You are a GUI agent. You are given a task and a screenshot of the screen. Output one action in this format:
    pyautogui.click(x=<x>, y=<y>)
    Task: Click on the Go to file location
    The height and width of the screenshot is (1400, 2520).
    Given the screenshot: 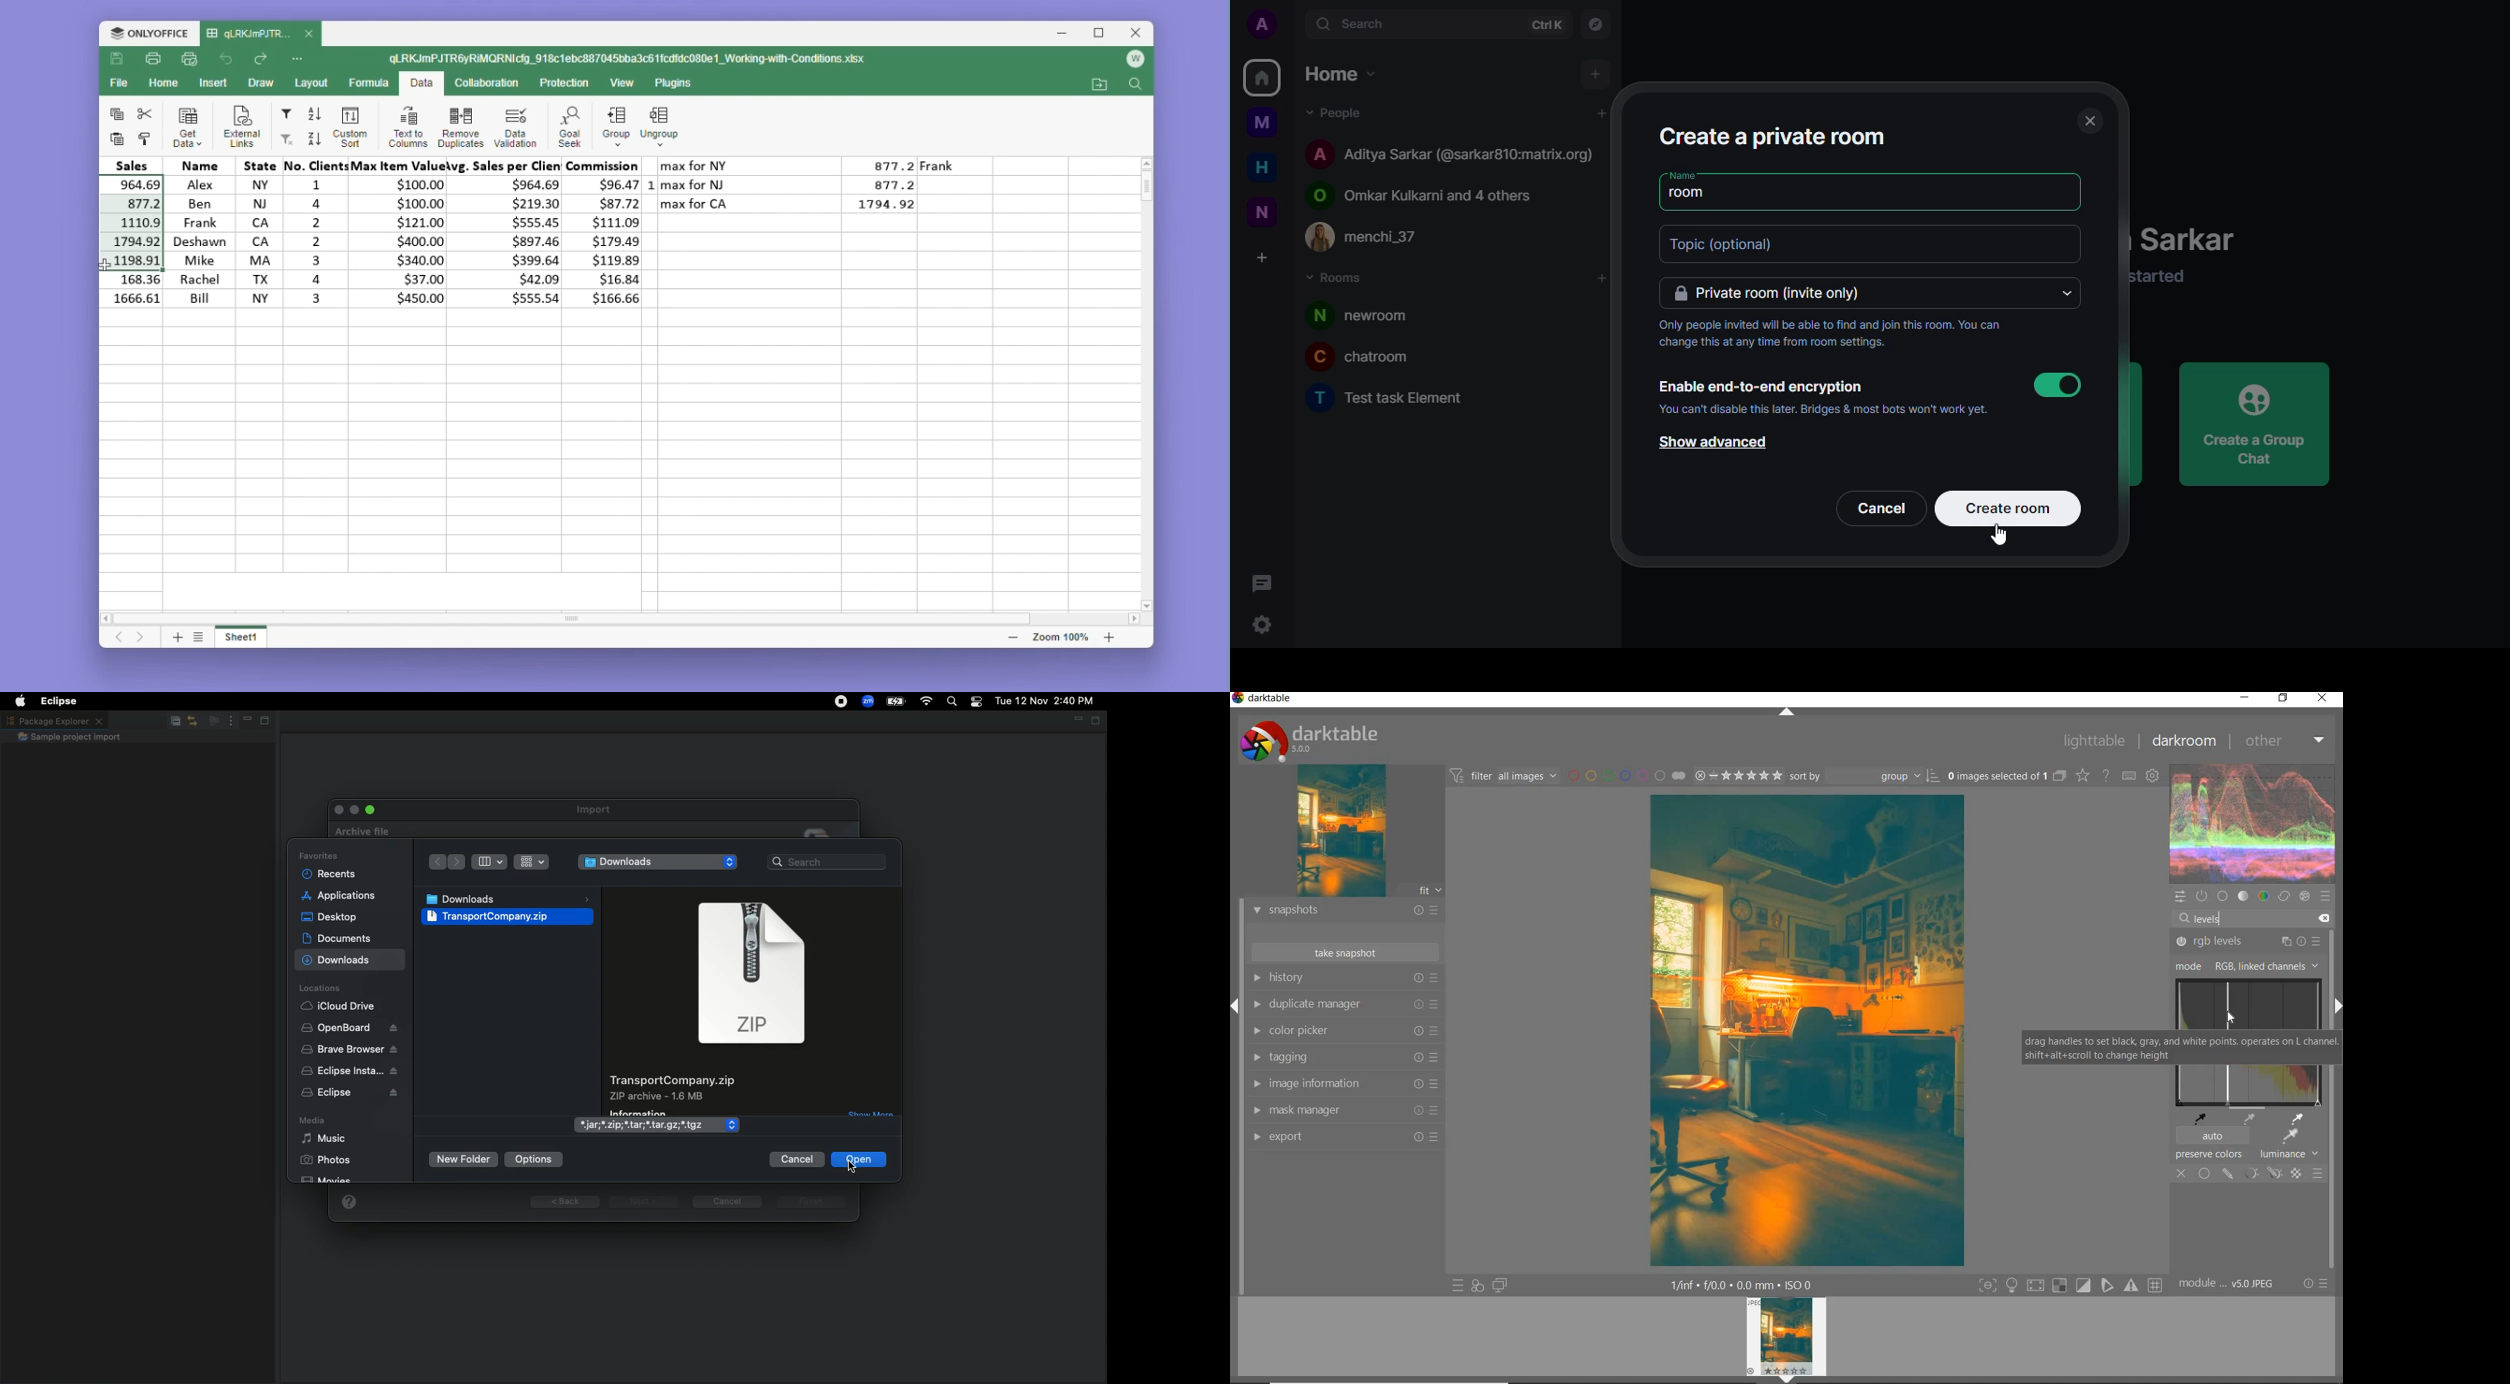 What is the action you would take?
    pyautogui.click(x=1101, y=85)
    